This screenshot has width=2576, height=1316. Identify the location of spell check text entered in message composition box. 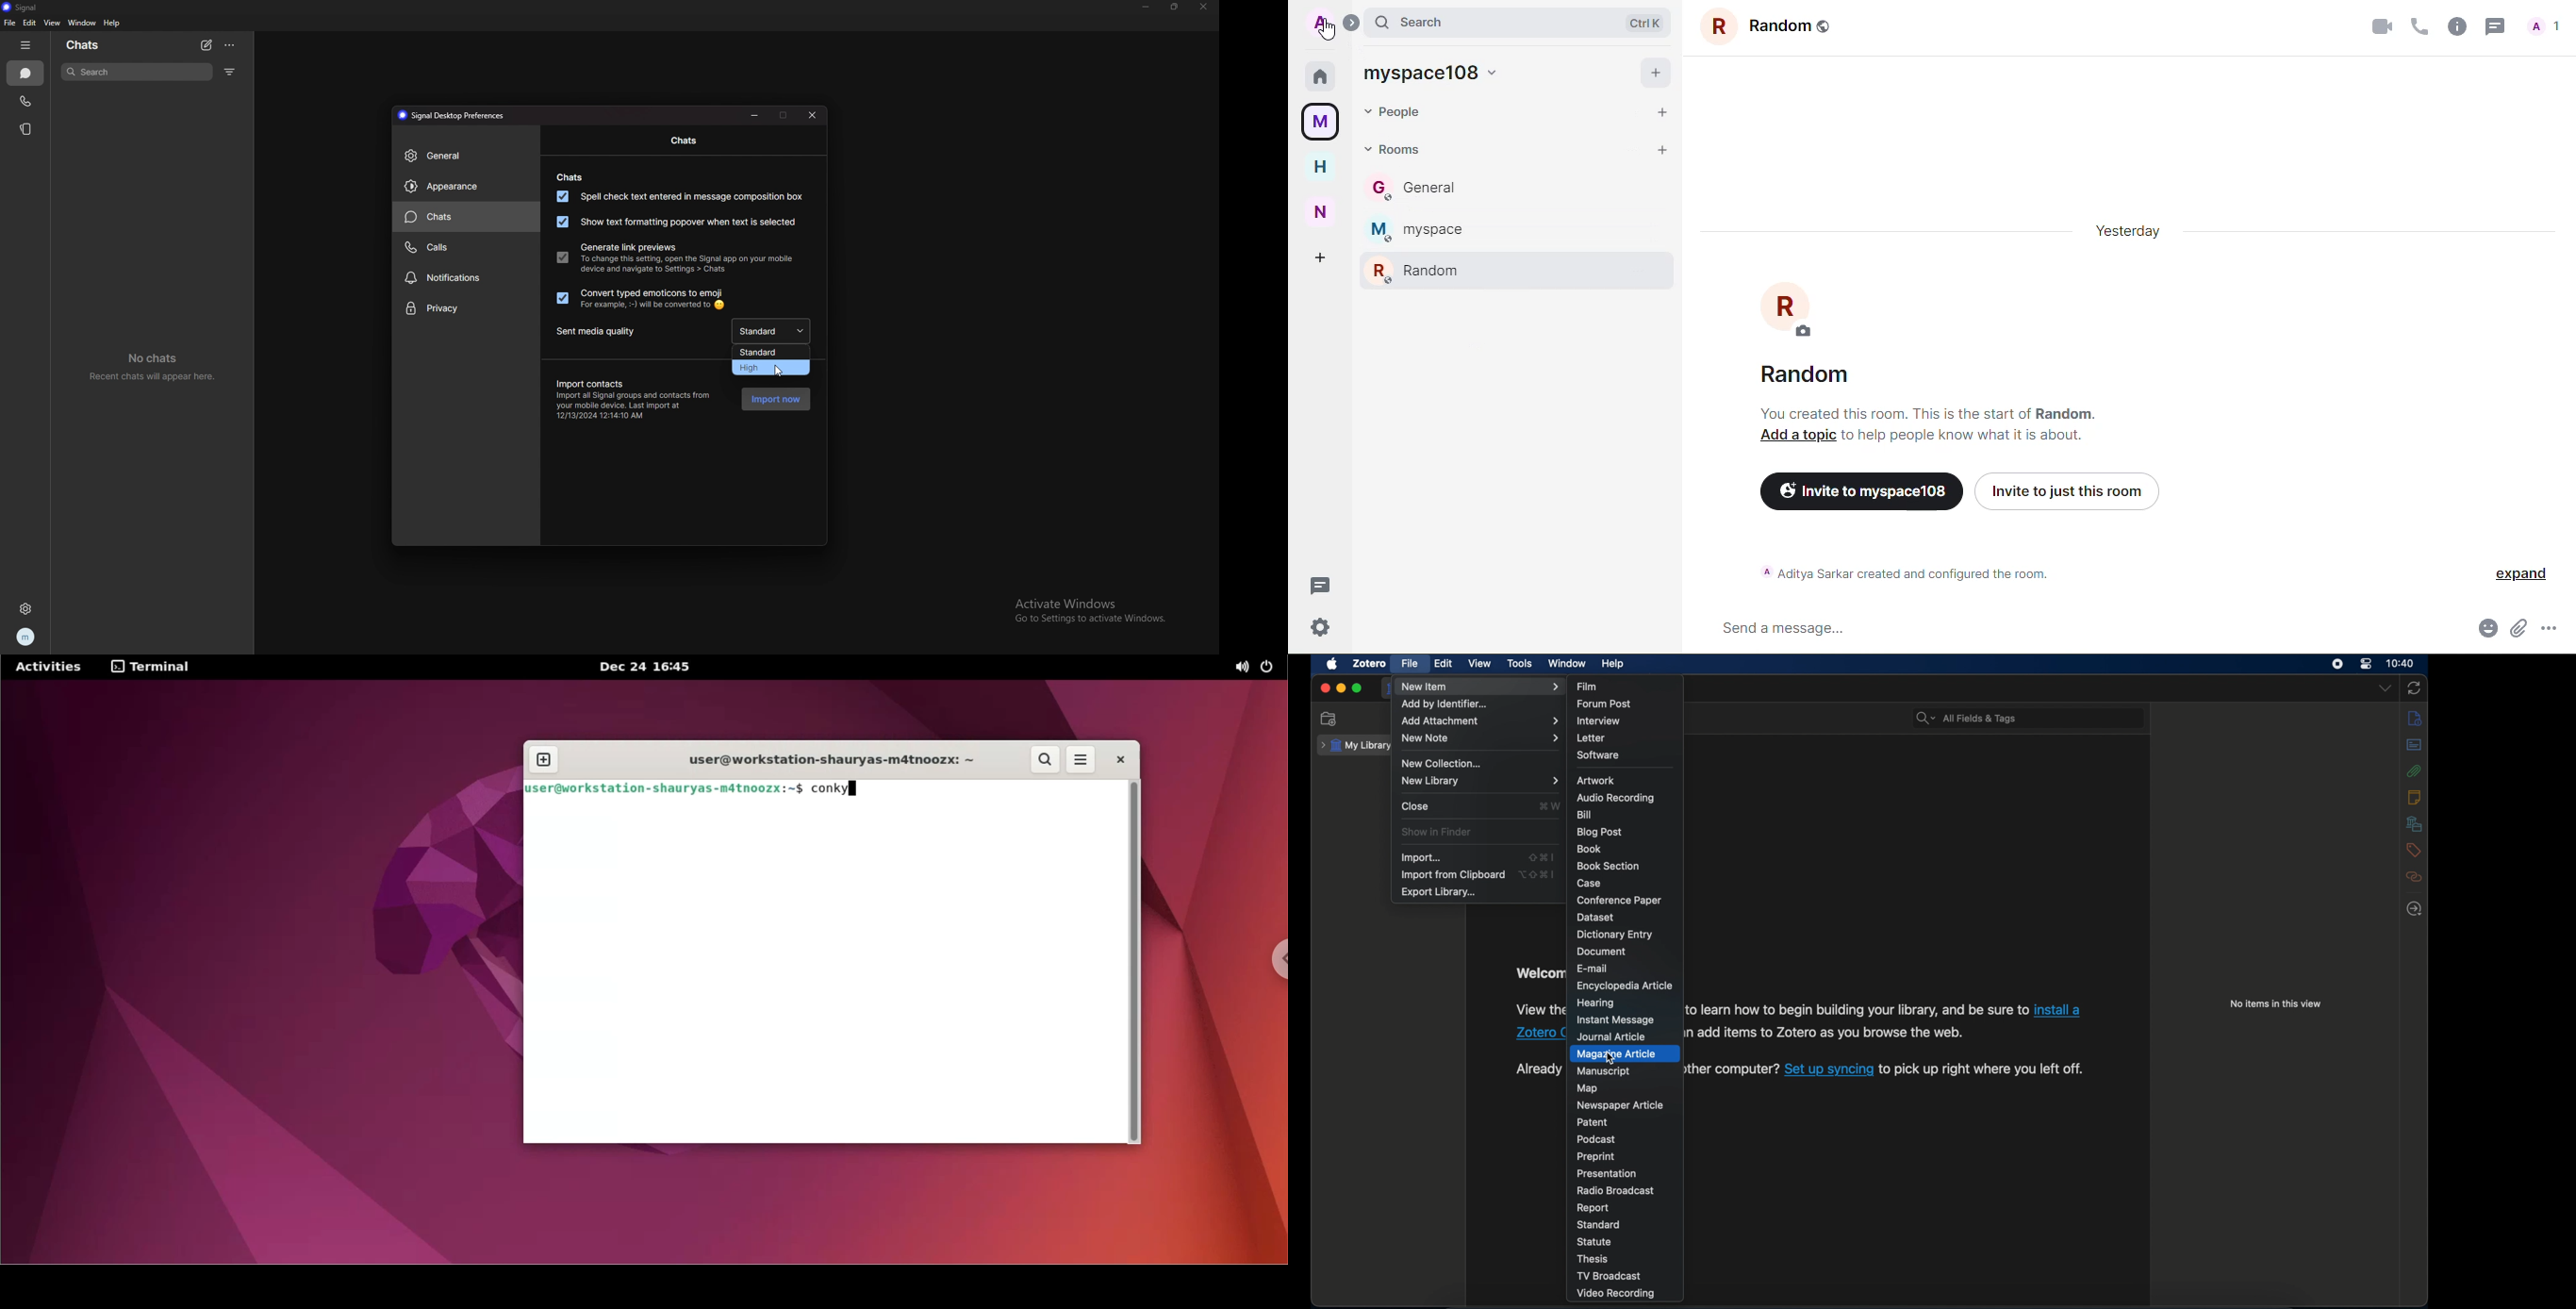
(679, 196).